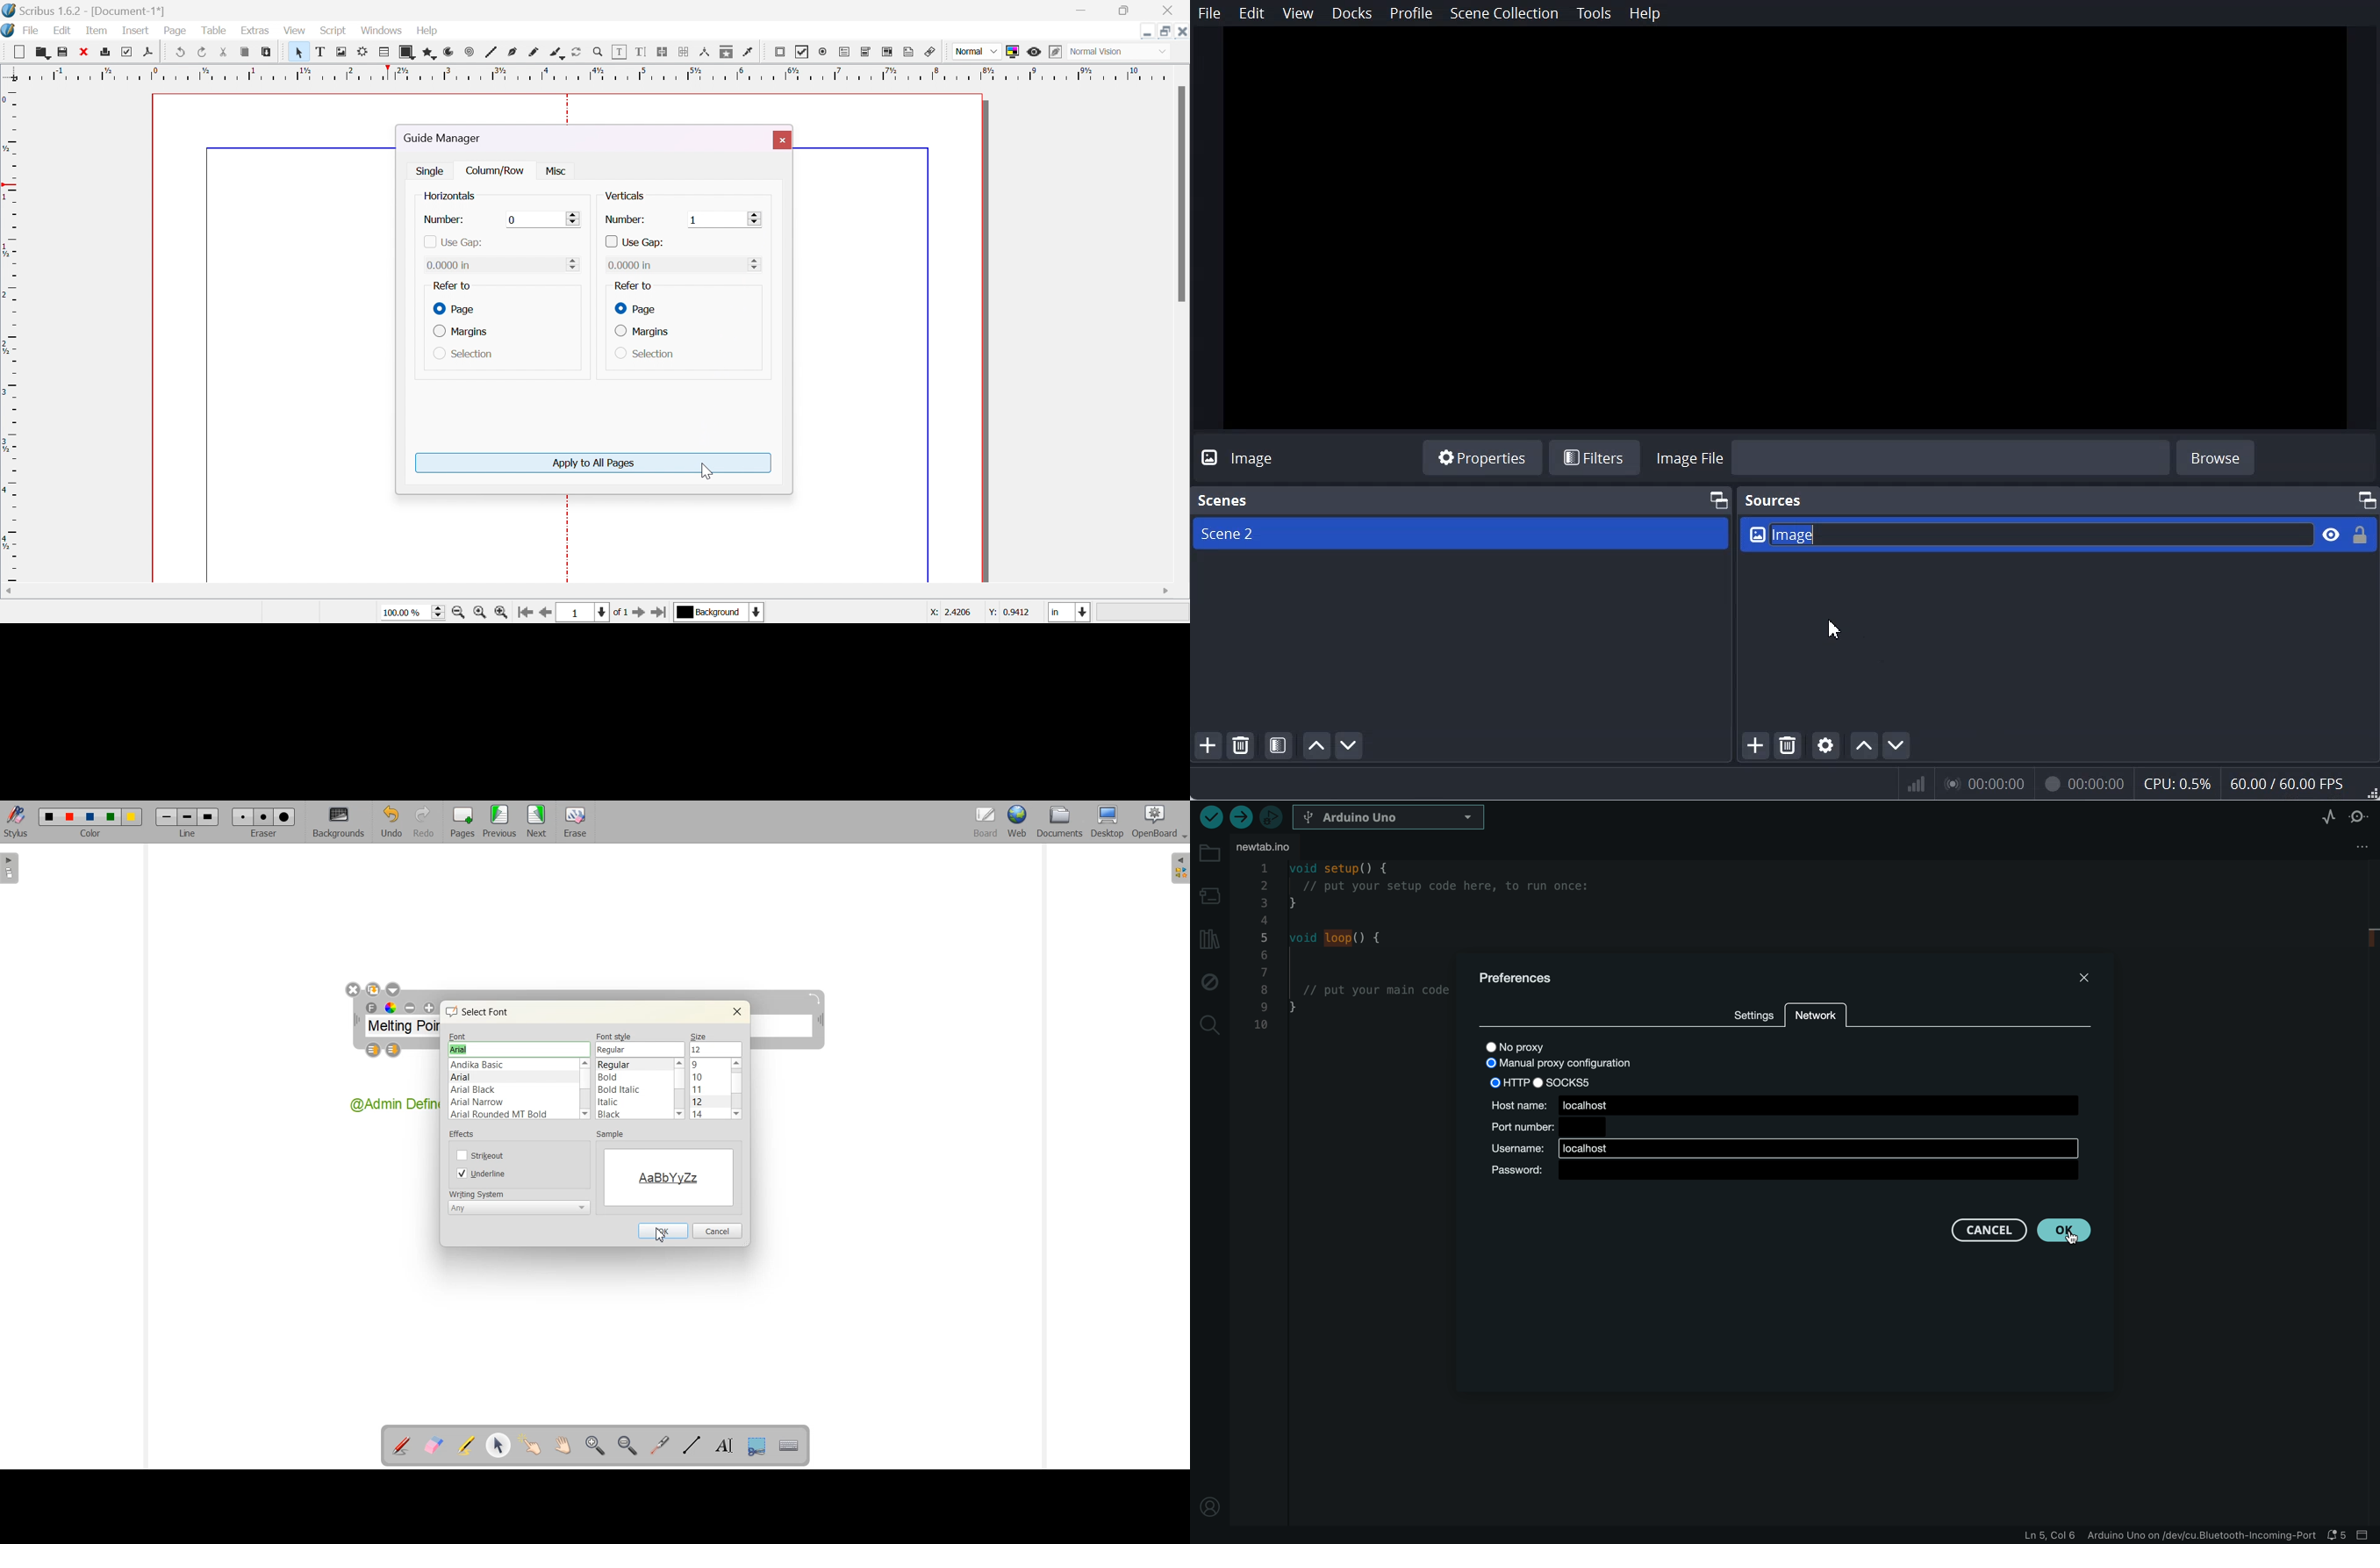 This screenshot has height=1568, width=2380. Describe the element at coordinates (1079, 11) in the screenshot. I see `minimize` at that location.